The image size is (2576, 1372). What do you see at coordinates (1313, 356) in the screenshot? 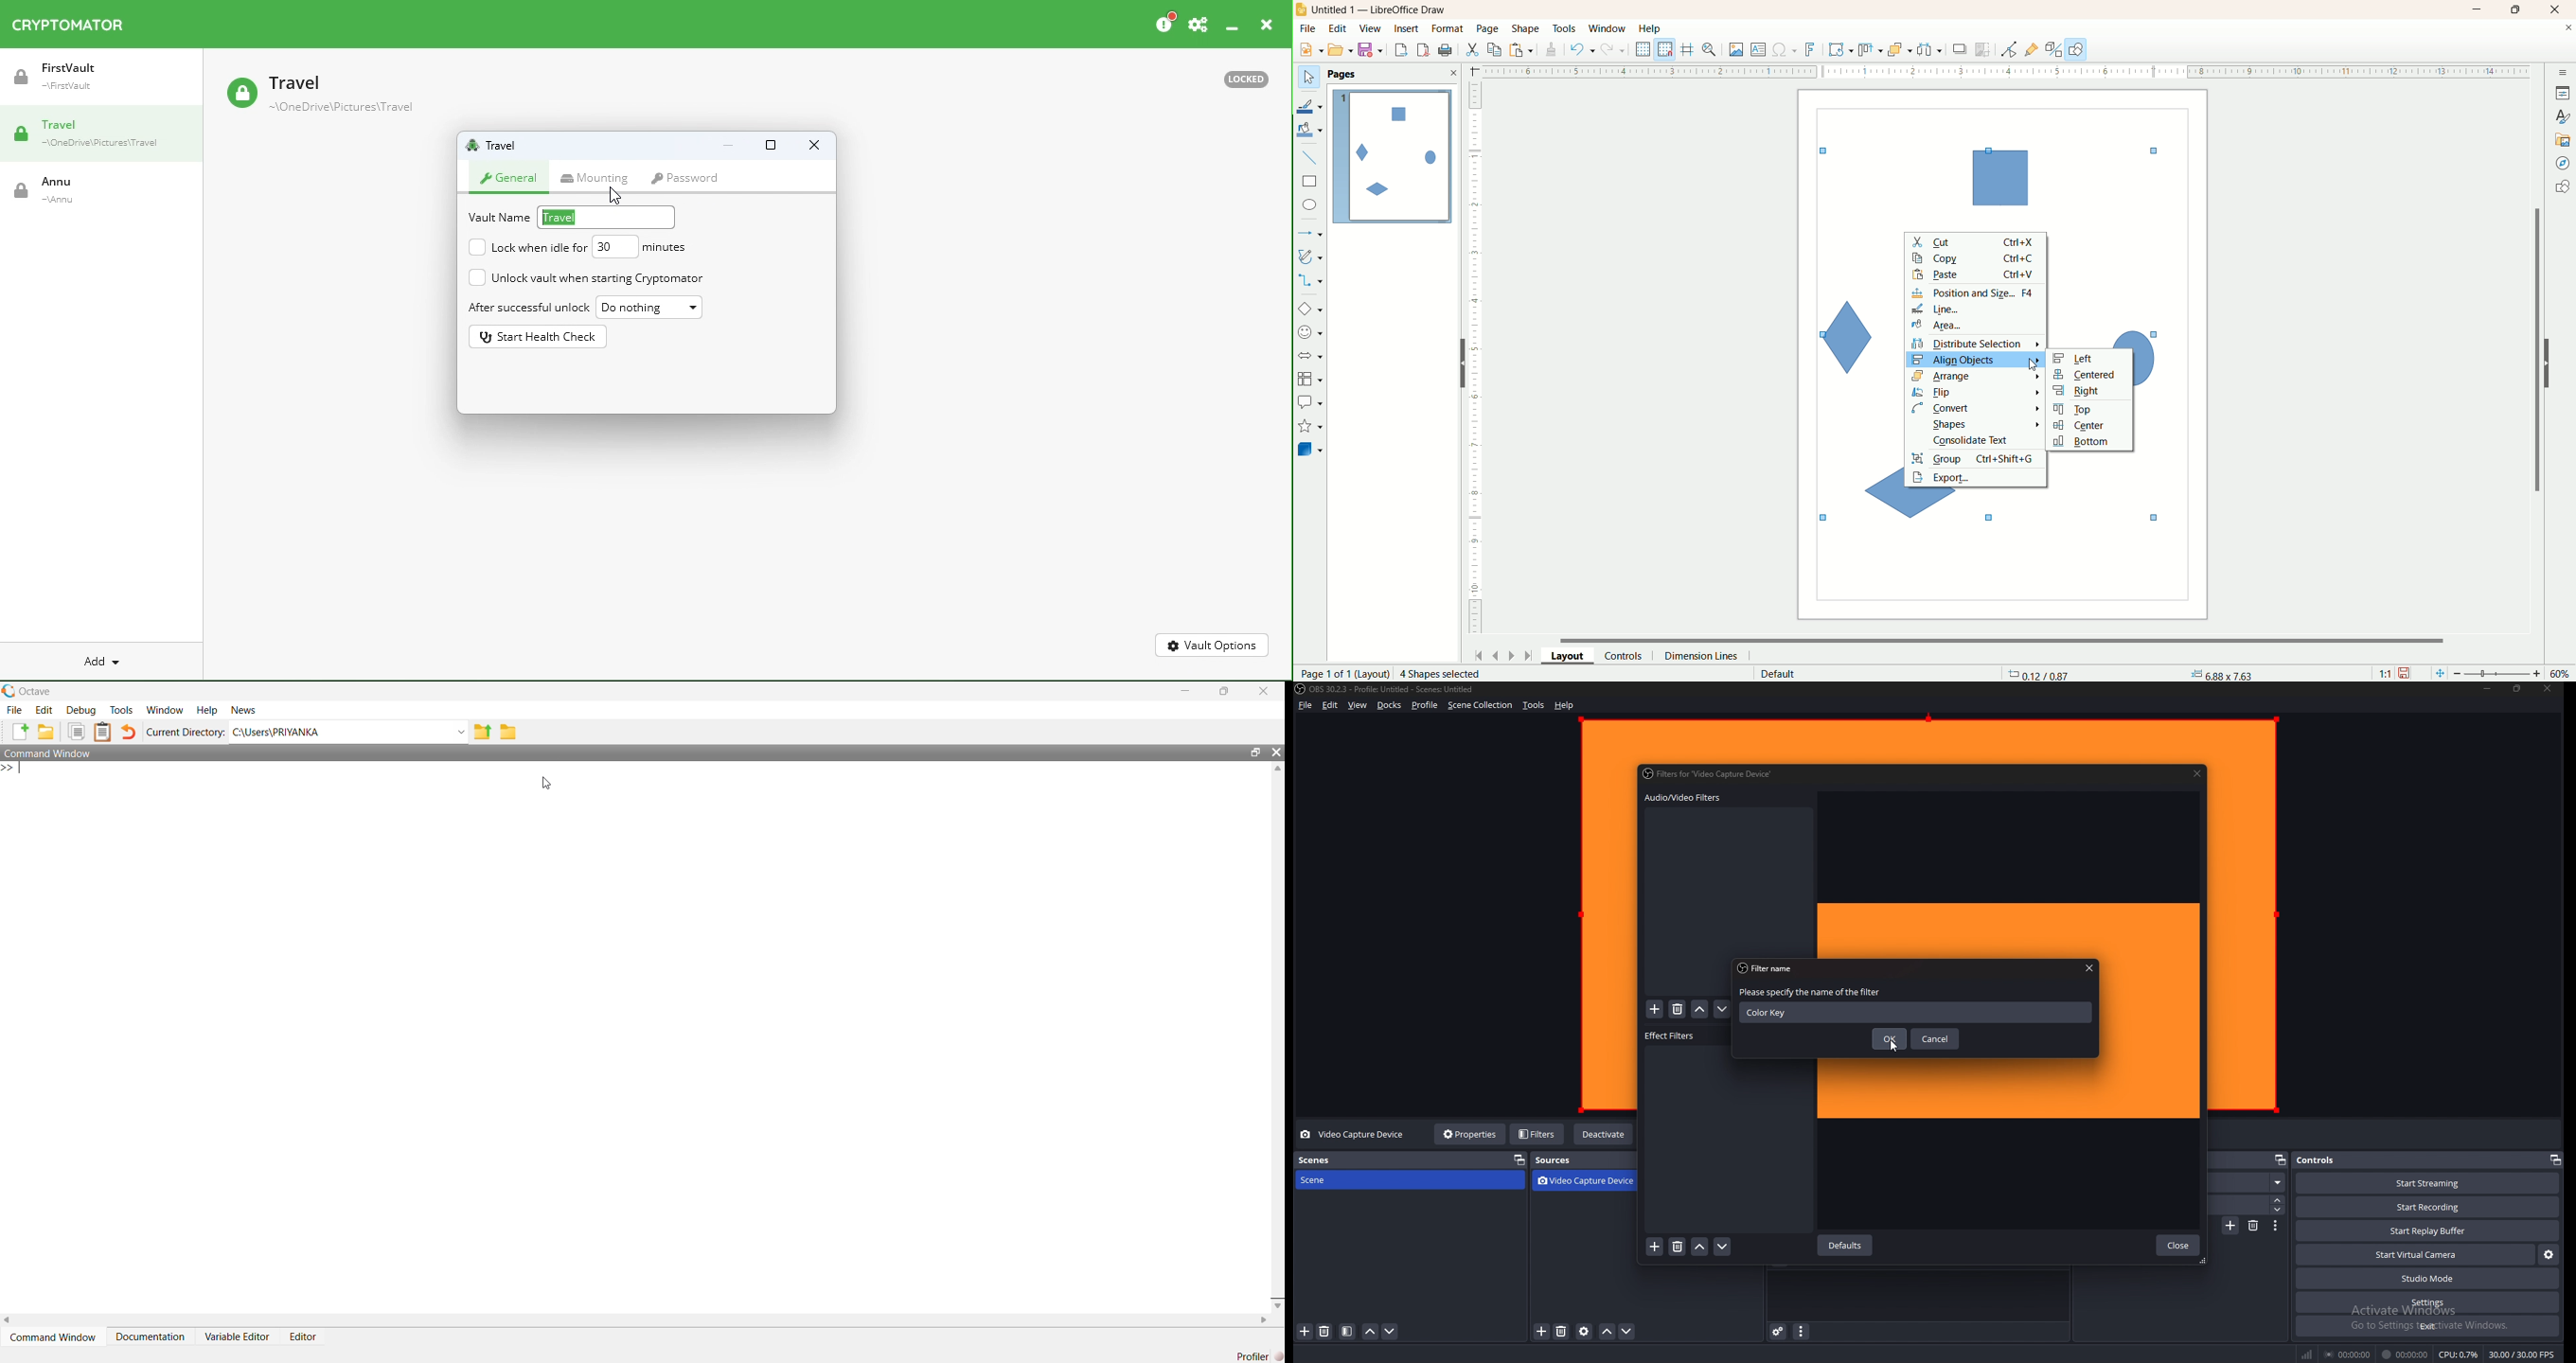
I see `block arrow` at bounding box center [1313, 356].